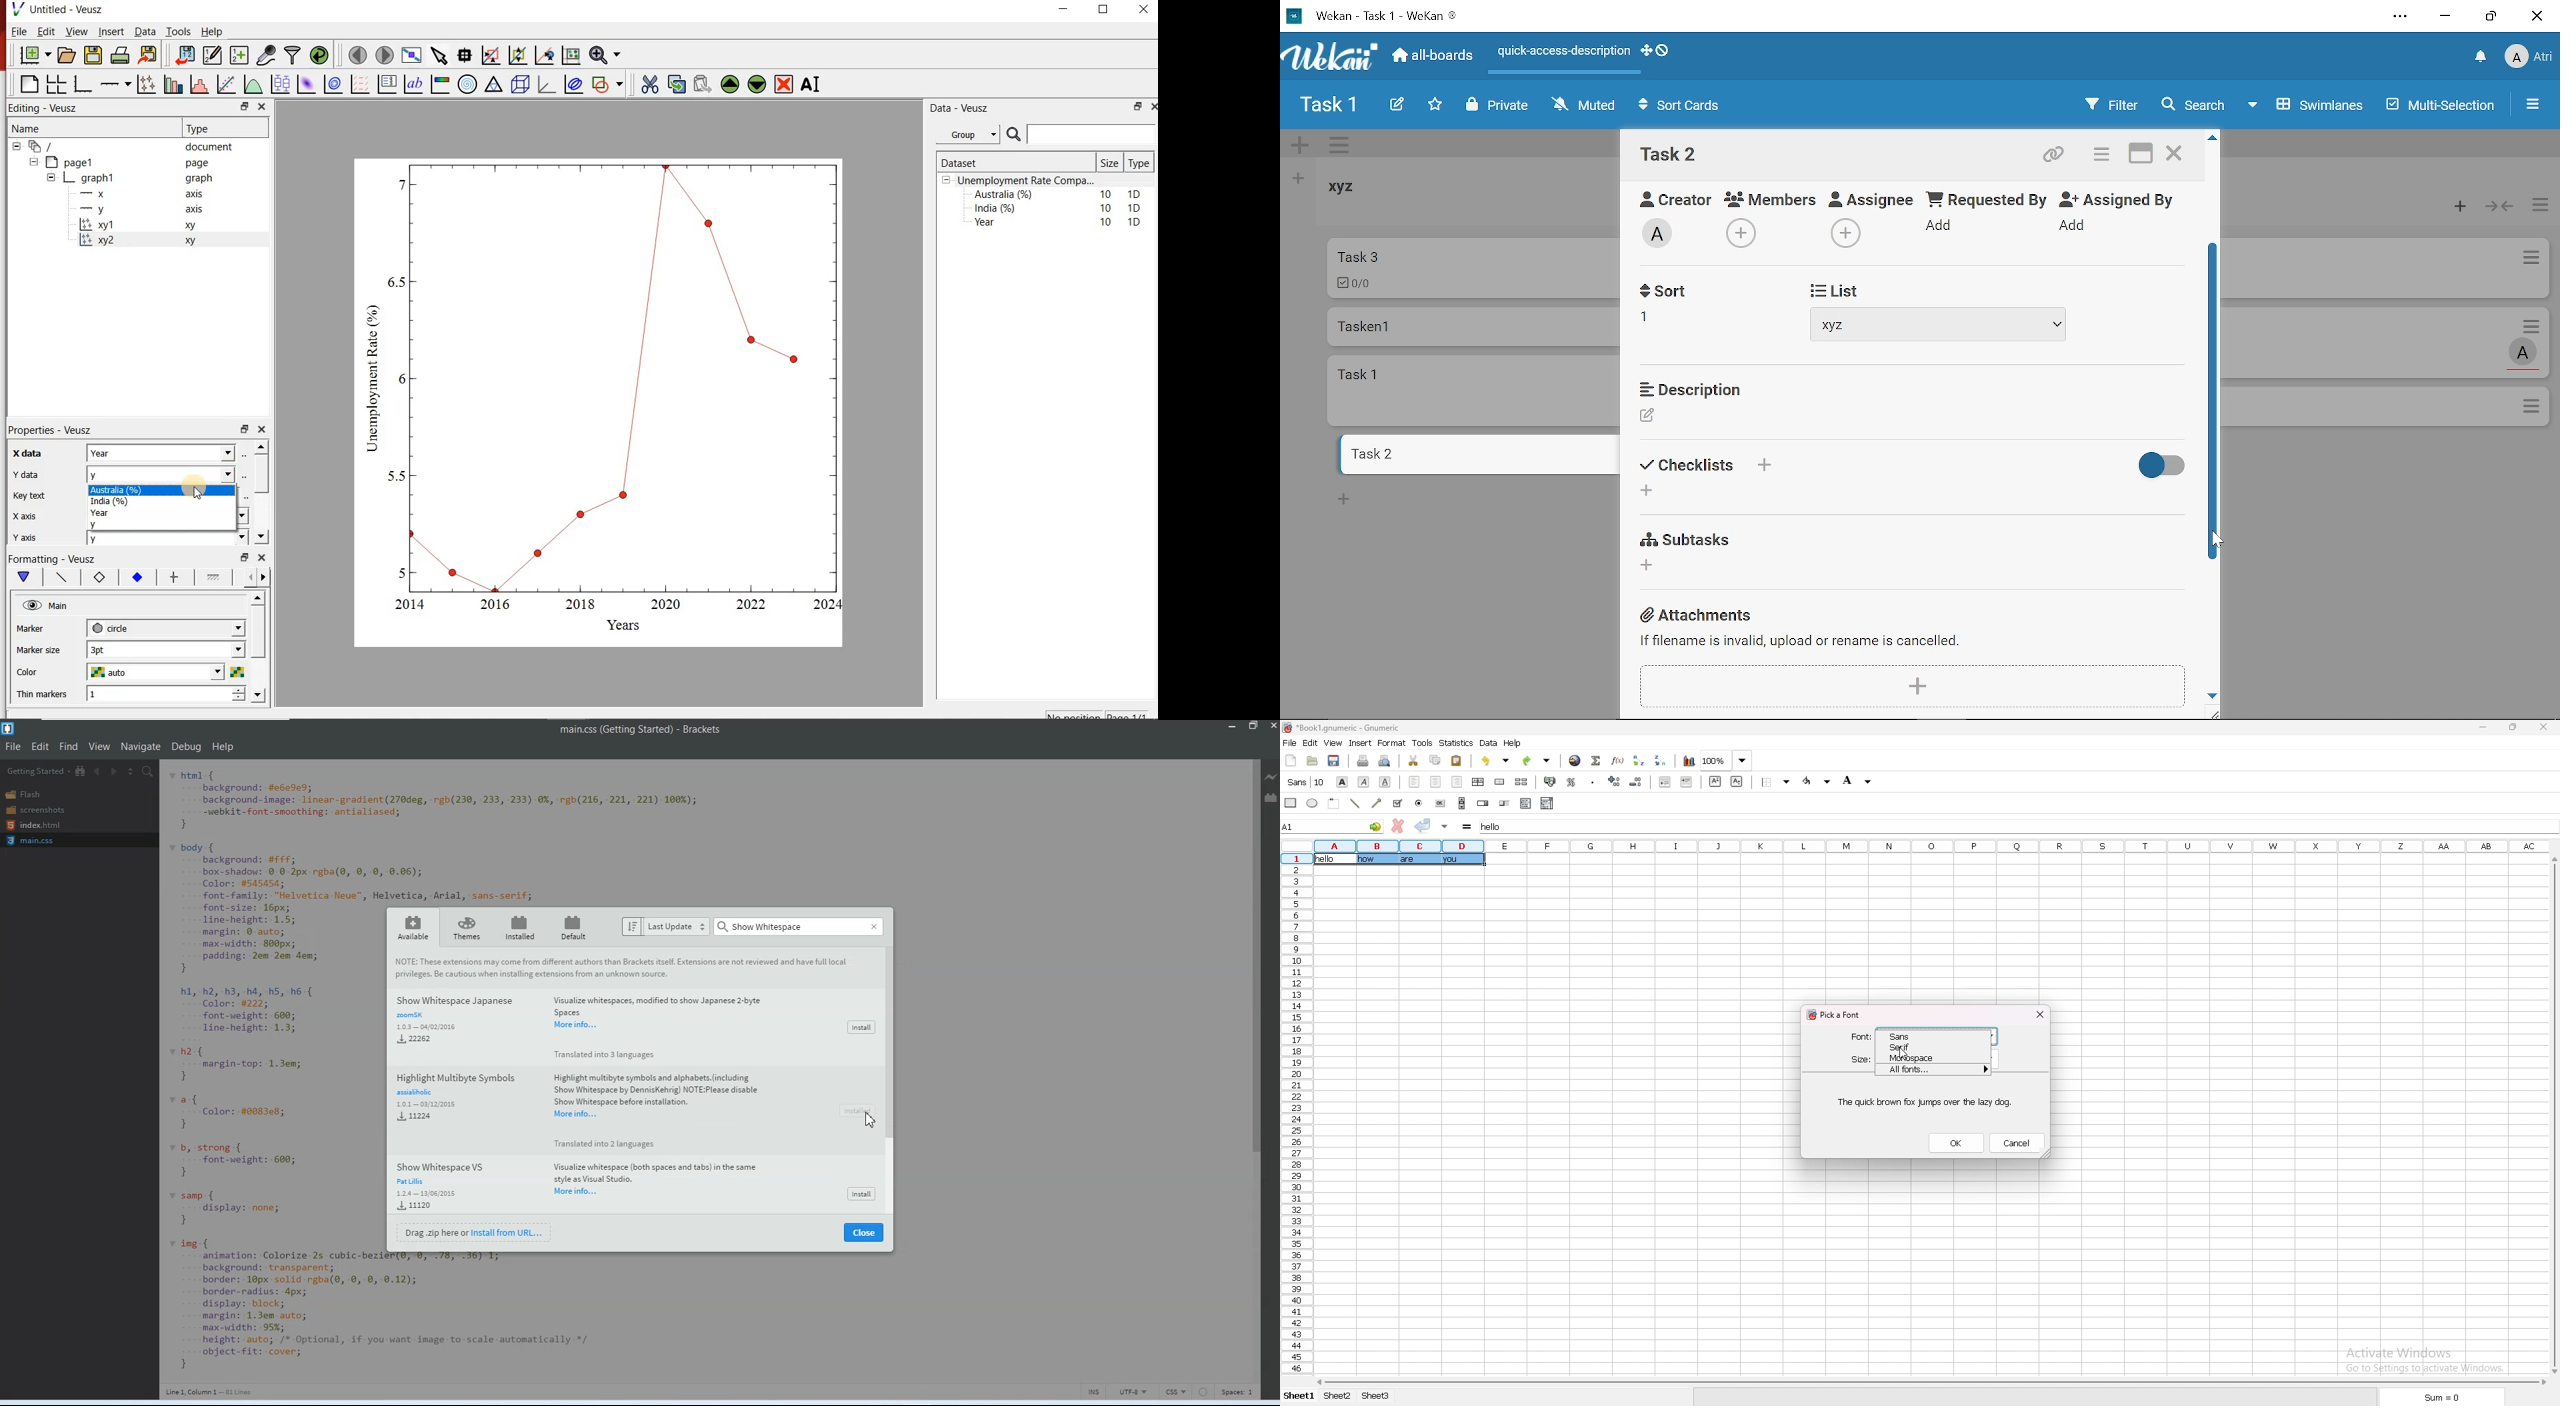  I want to click on frame, so click(1333, 803).